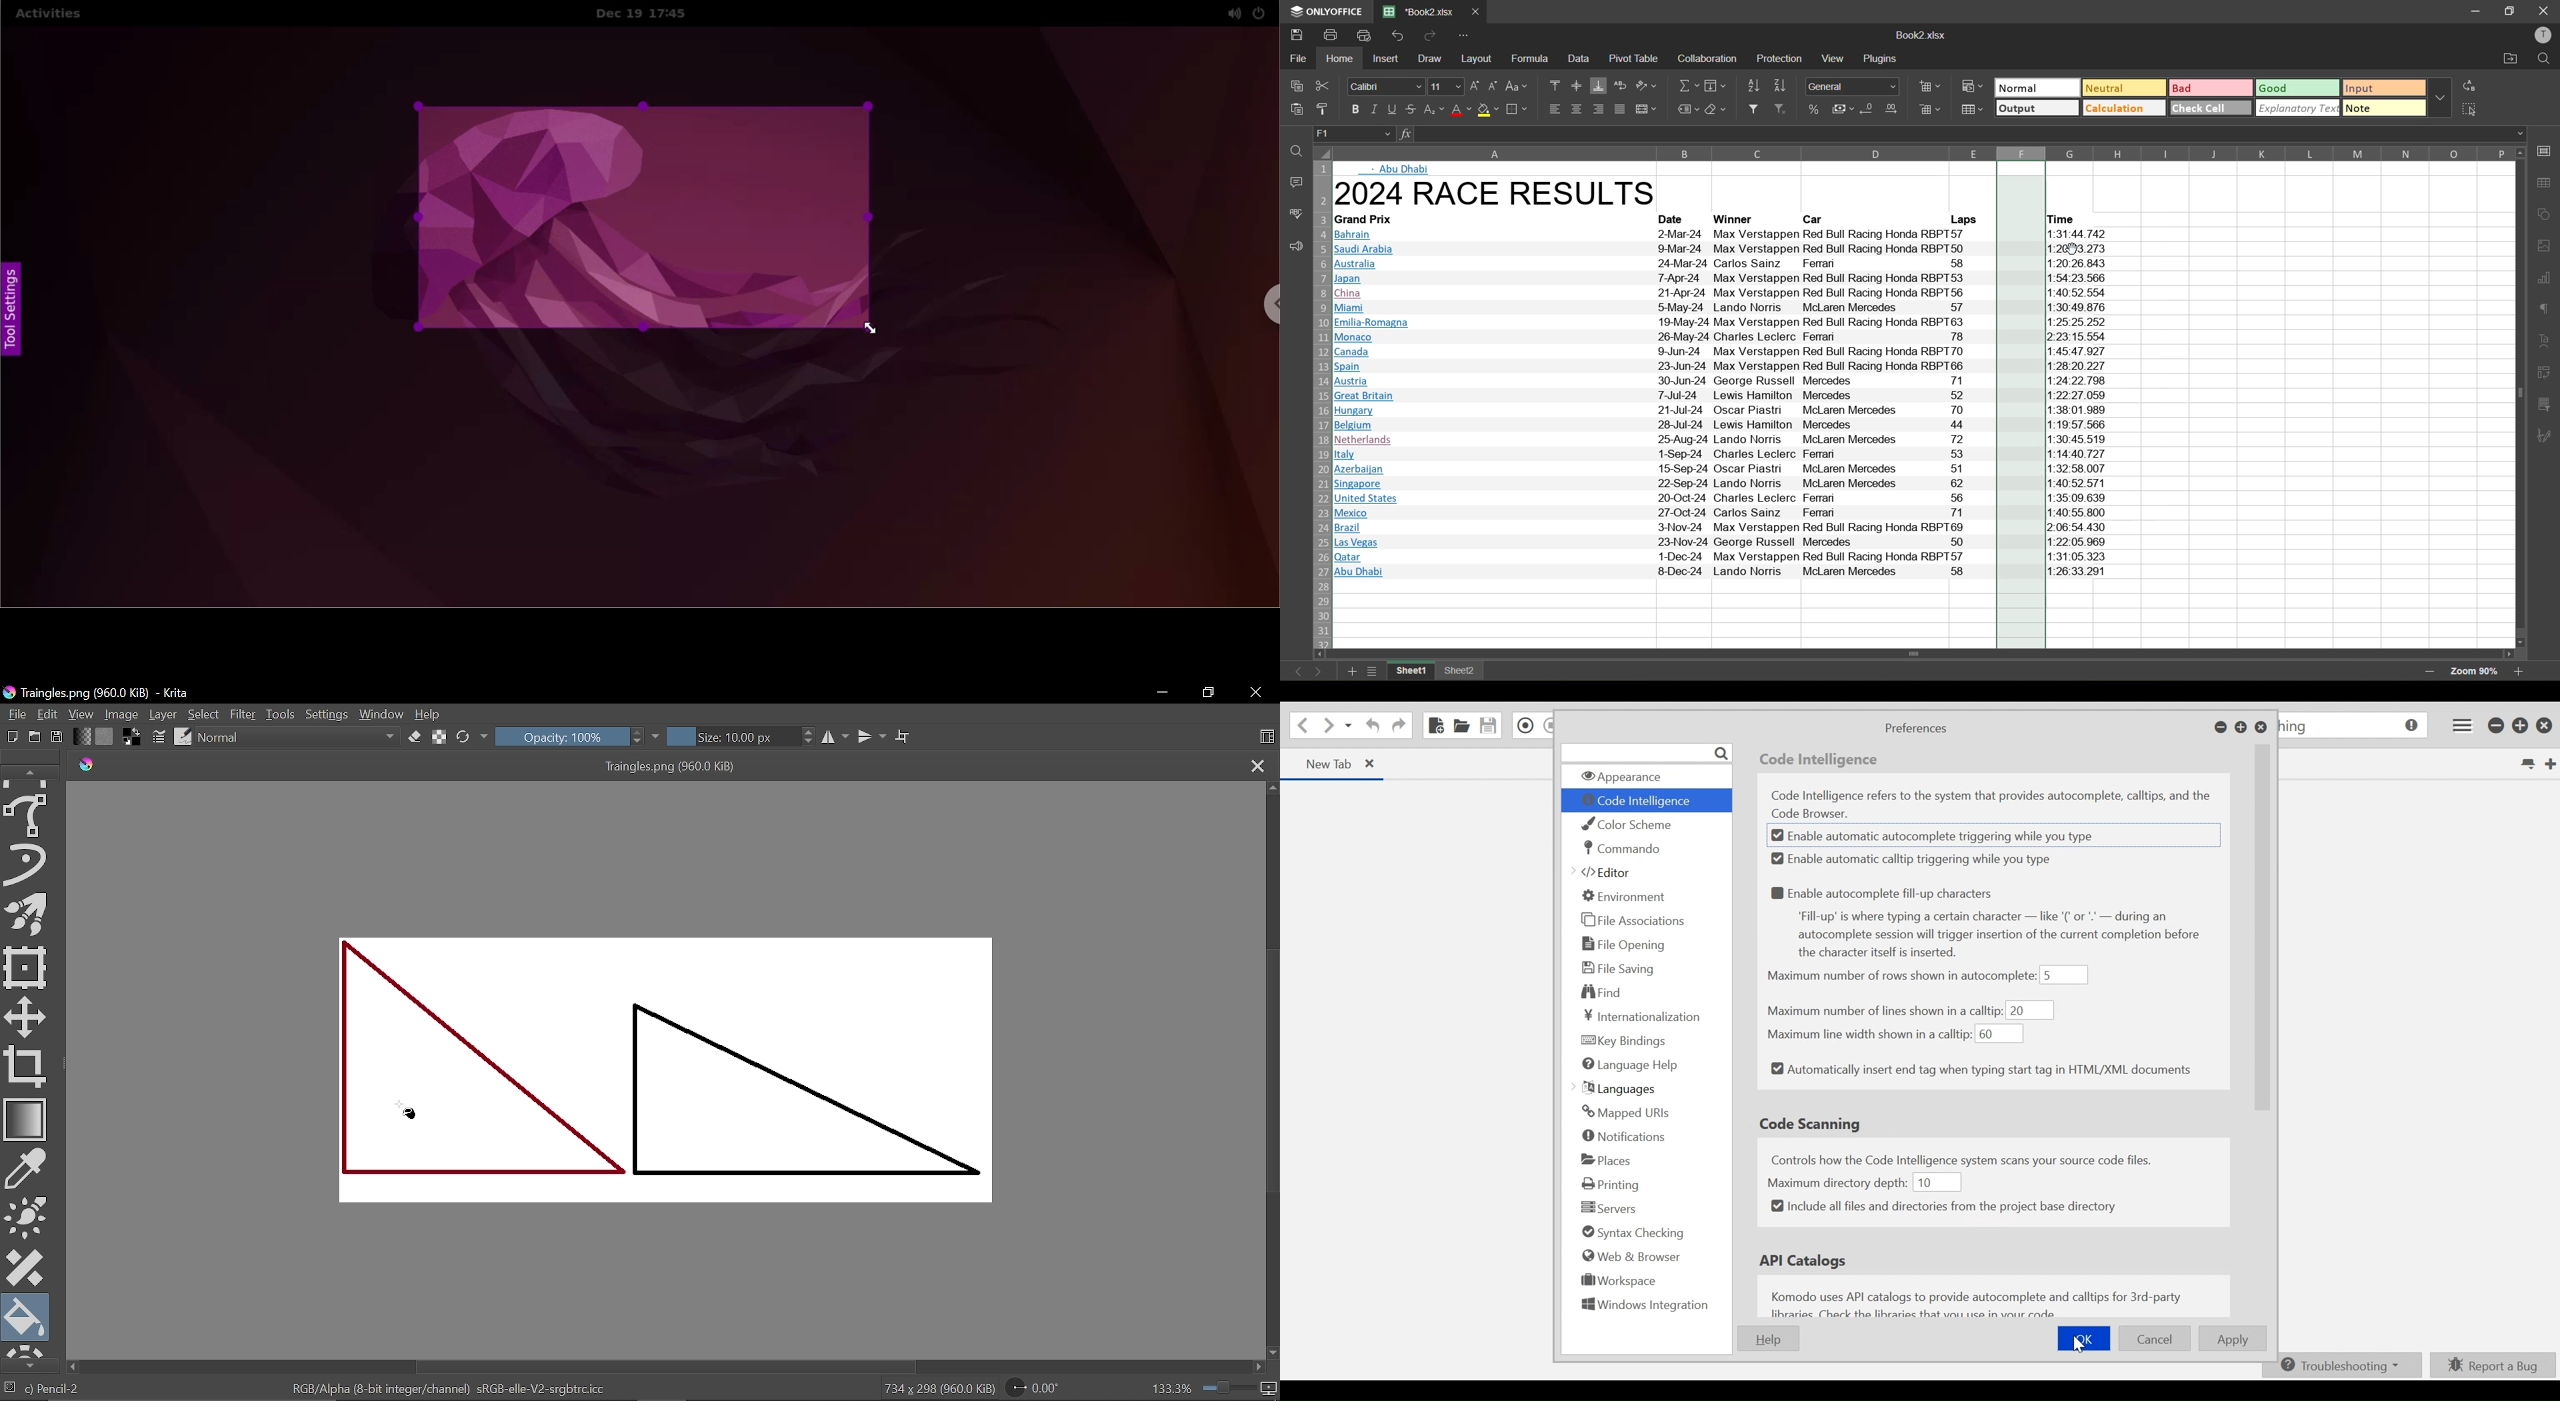 This screenshot has height=1428, width=2576. I want to click on 11°31°44 742, so click(2079, 233).